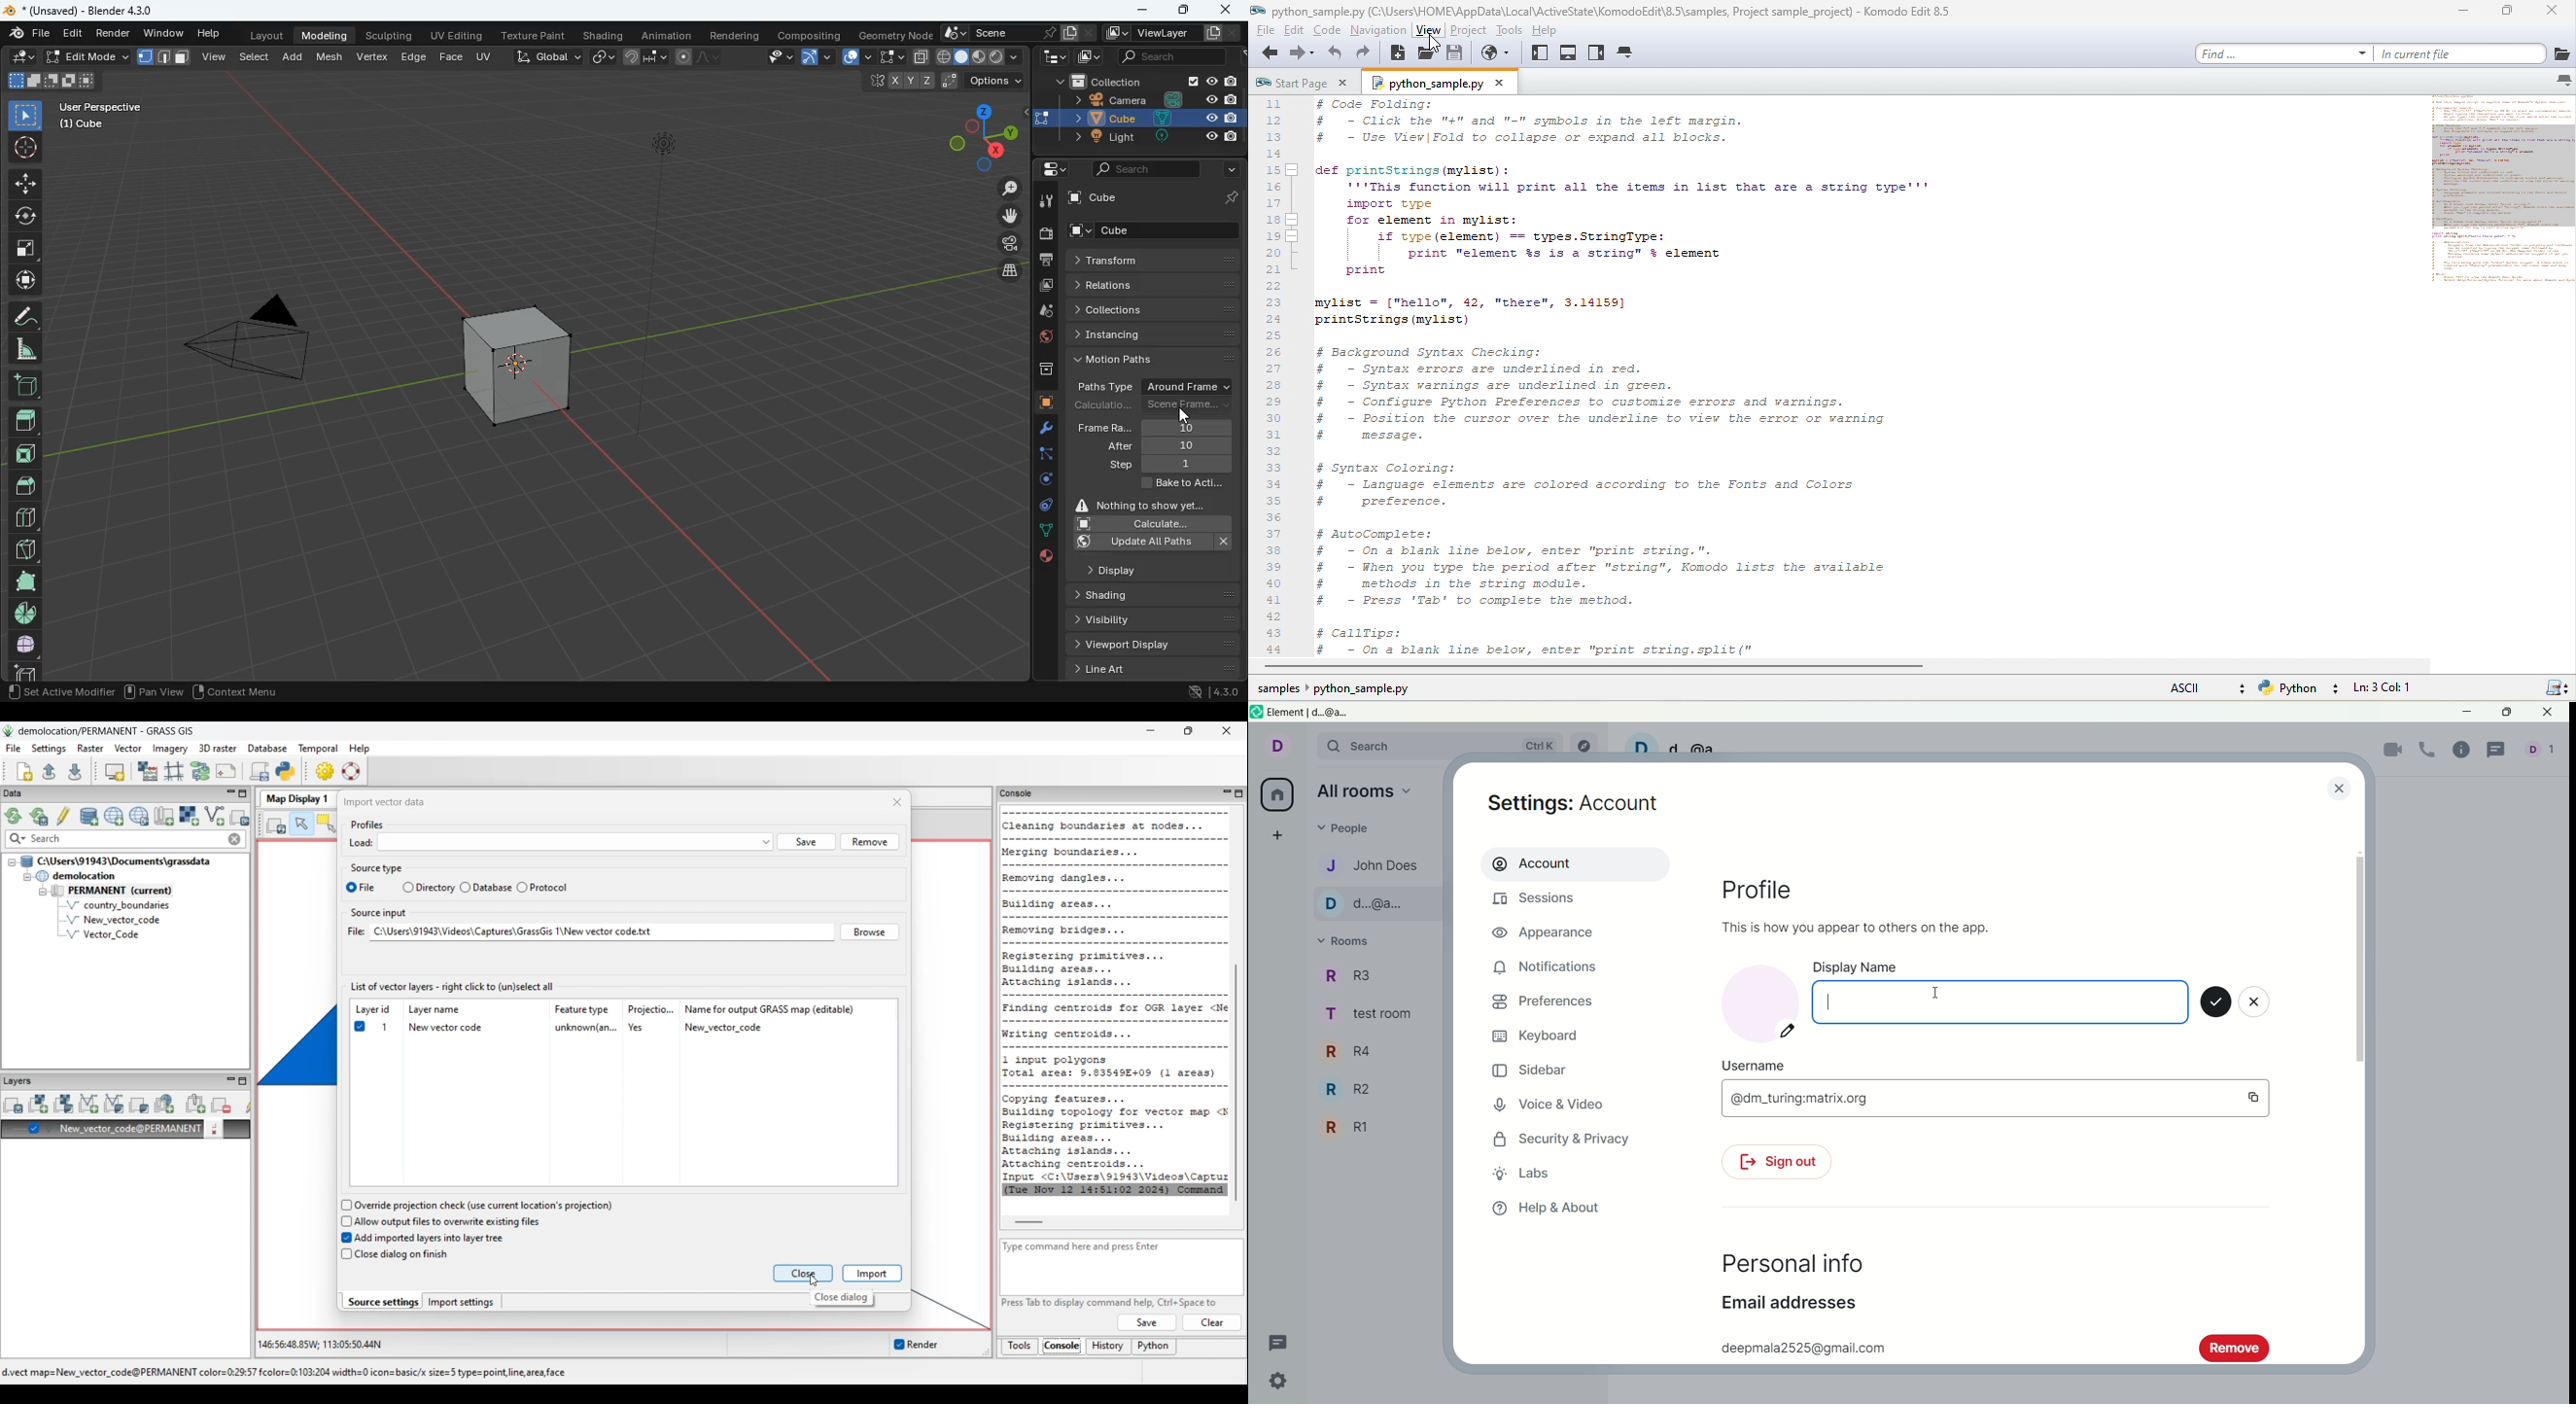 This screenshot has width=2576, height=1428. I want to click on rooms, so click(1349, 942).